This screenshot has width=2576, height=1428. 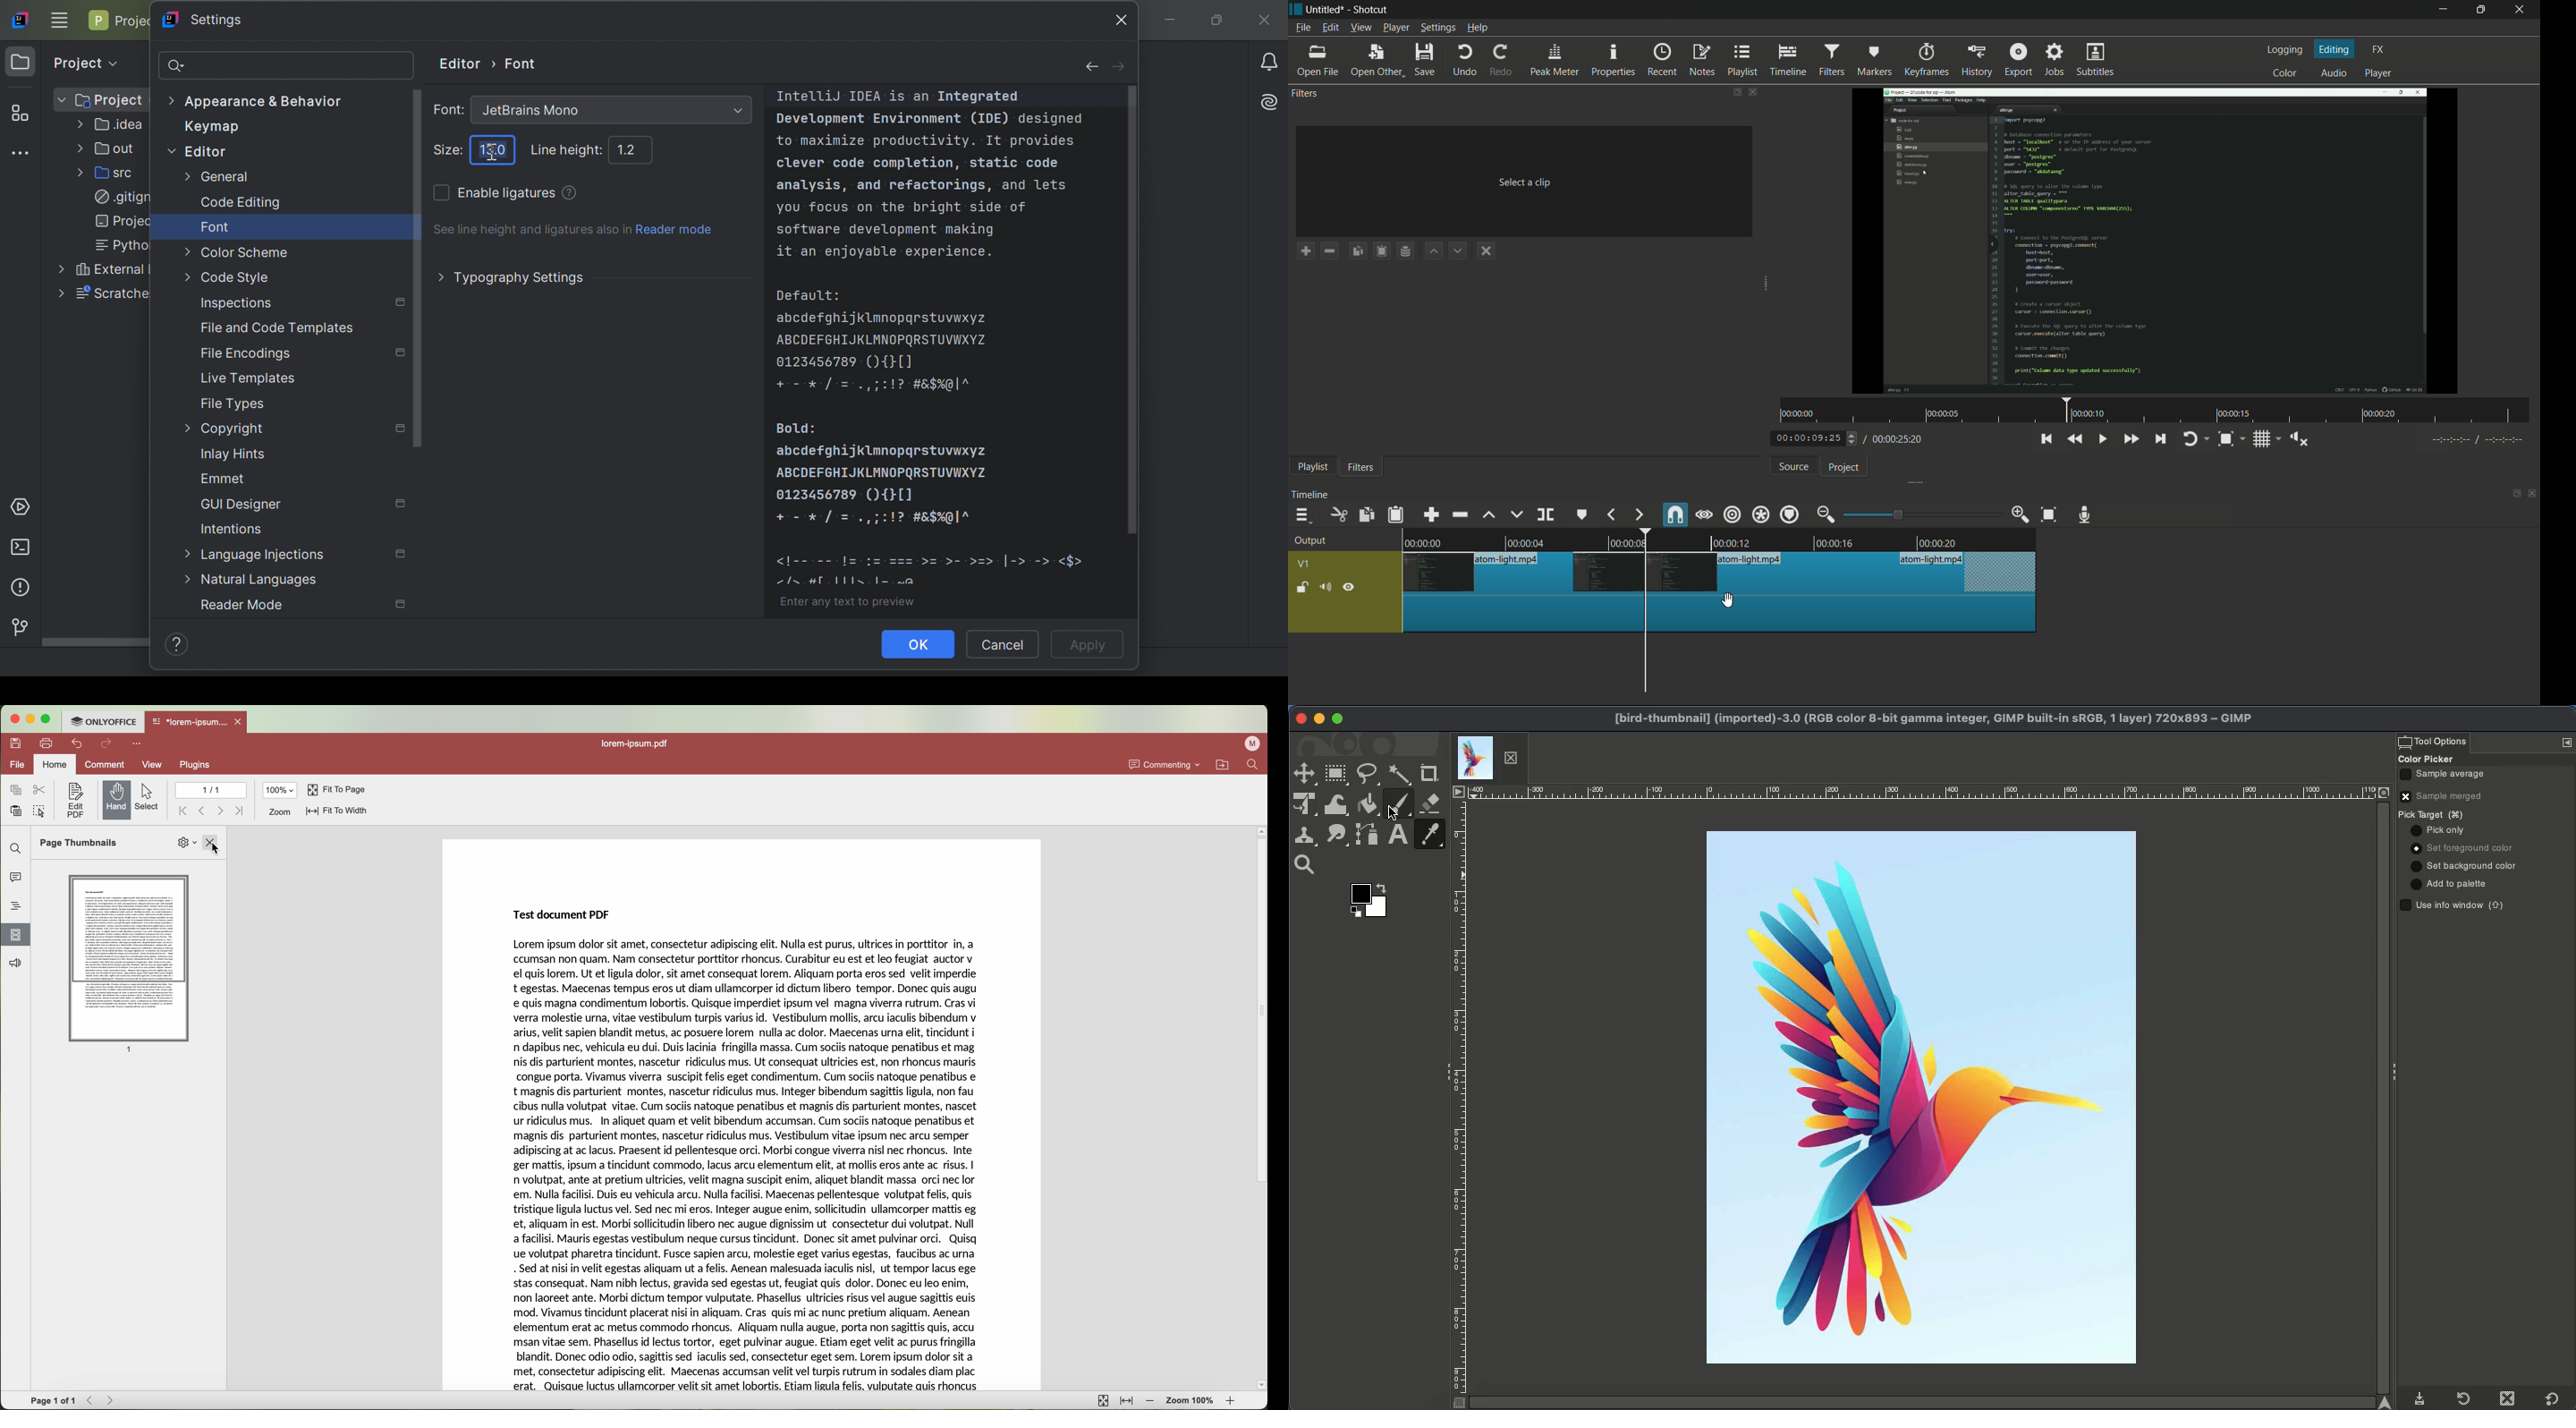 What do you see at coordinates (1931, 718) in the screenshot?
I see `GIMP project` at bounding box center [1931, 718].